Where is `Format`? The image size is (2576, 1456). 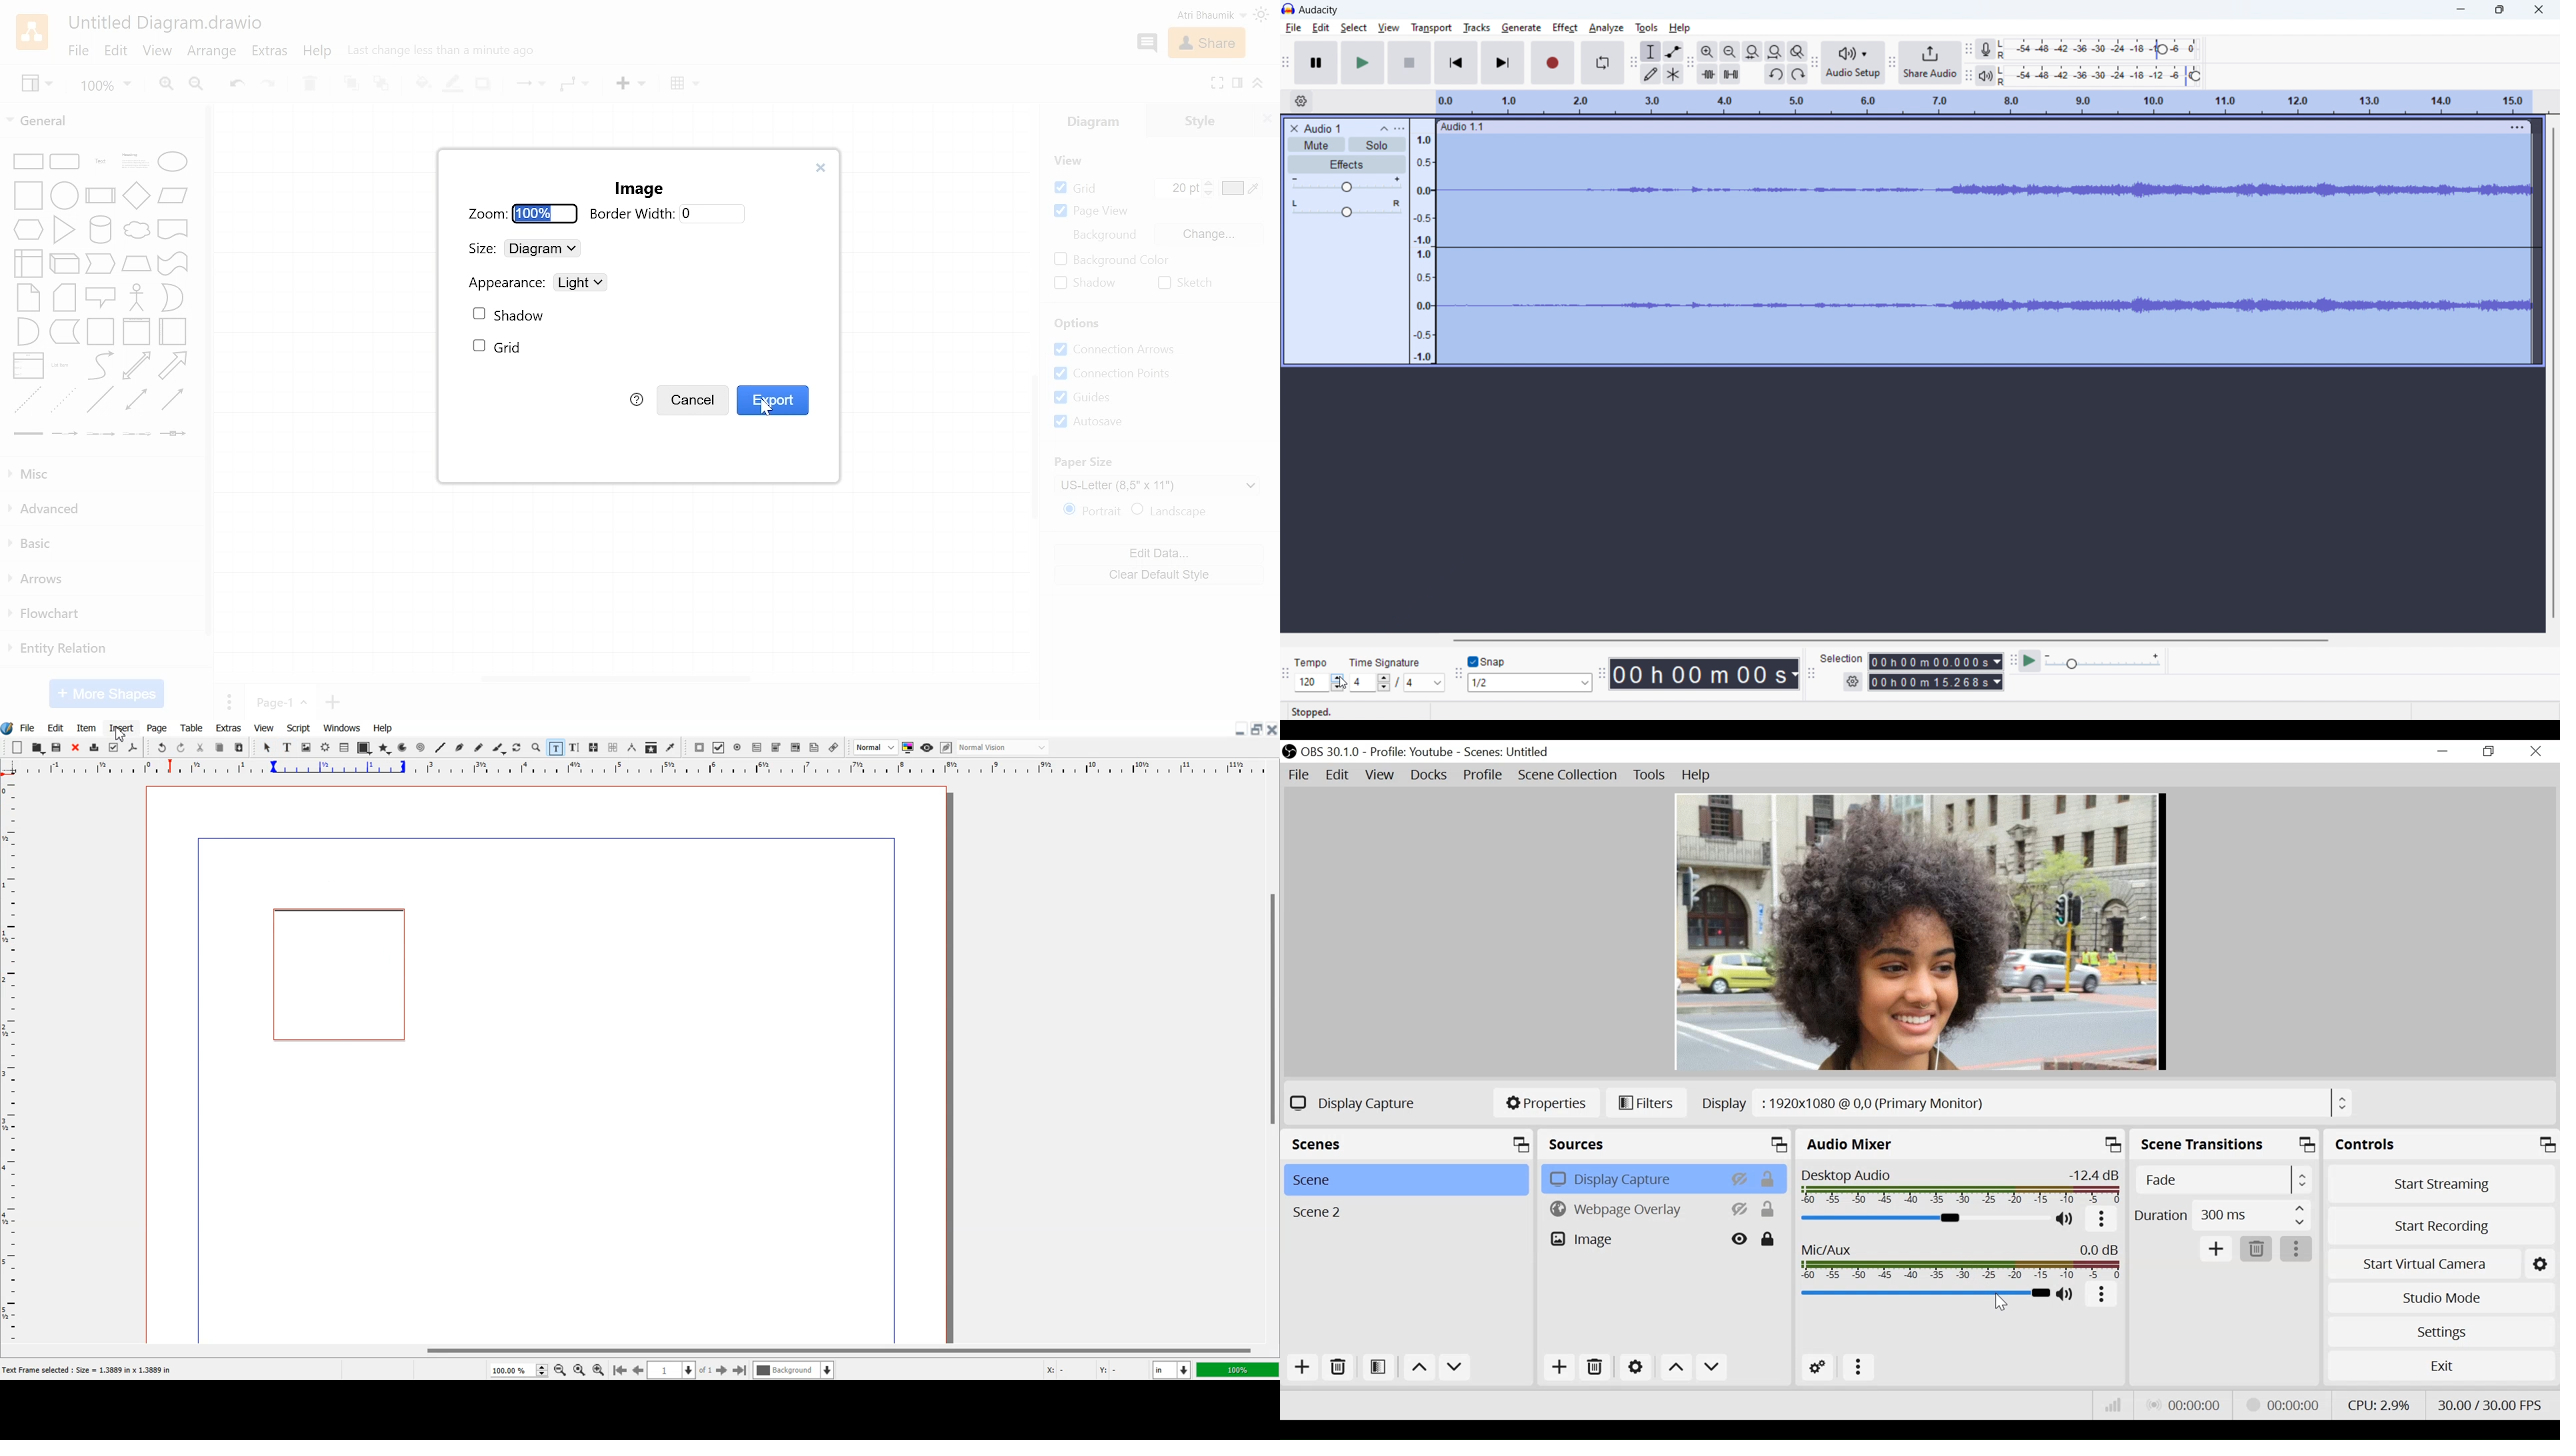 Format is located at coordinates (1237, 82).